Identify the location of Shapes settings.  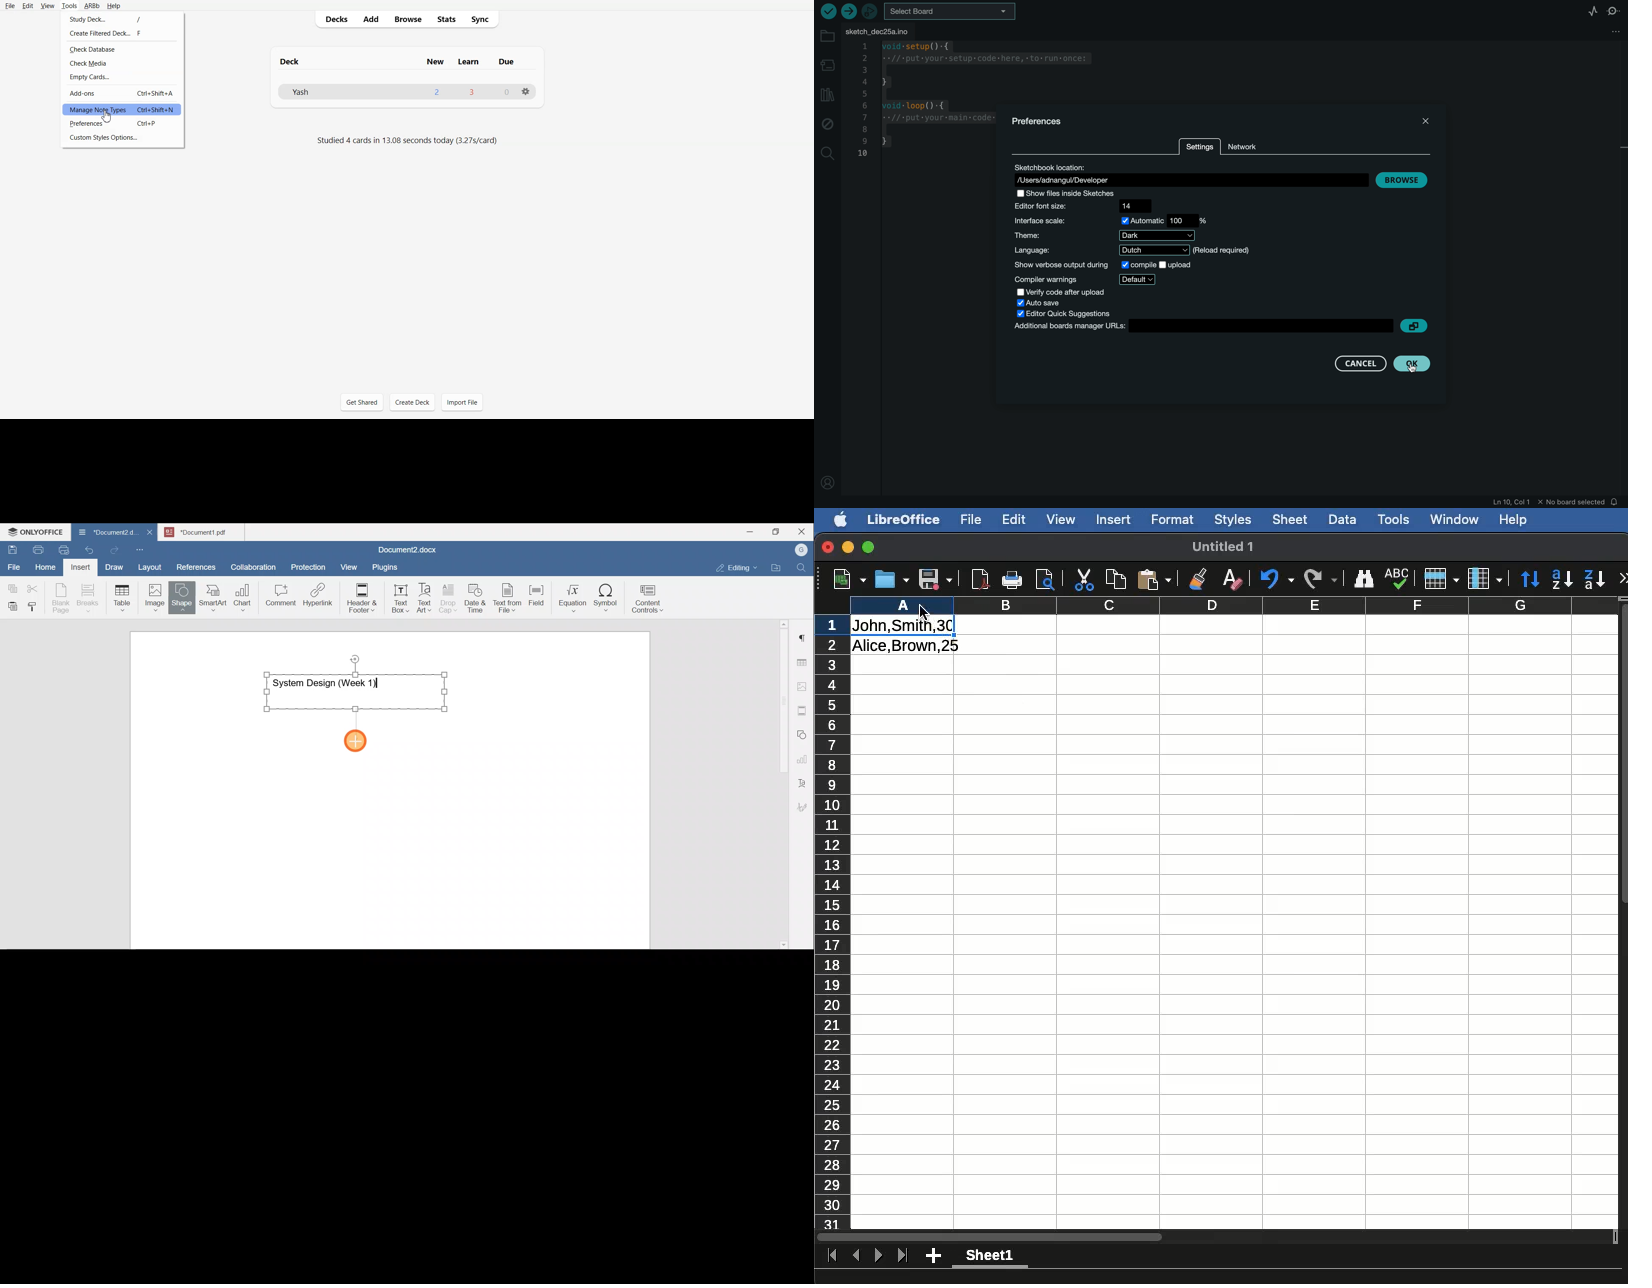
(803, 734).